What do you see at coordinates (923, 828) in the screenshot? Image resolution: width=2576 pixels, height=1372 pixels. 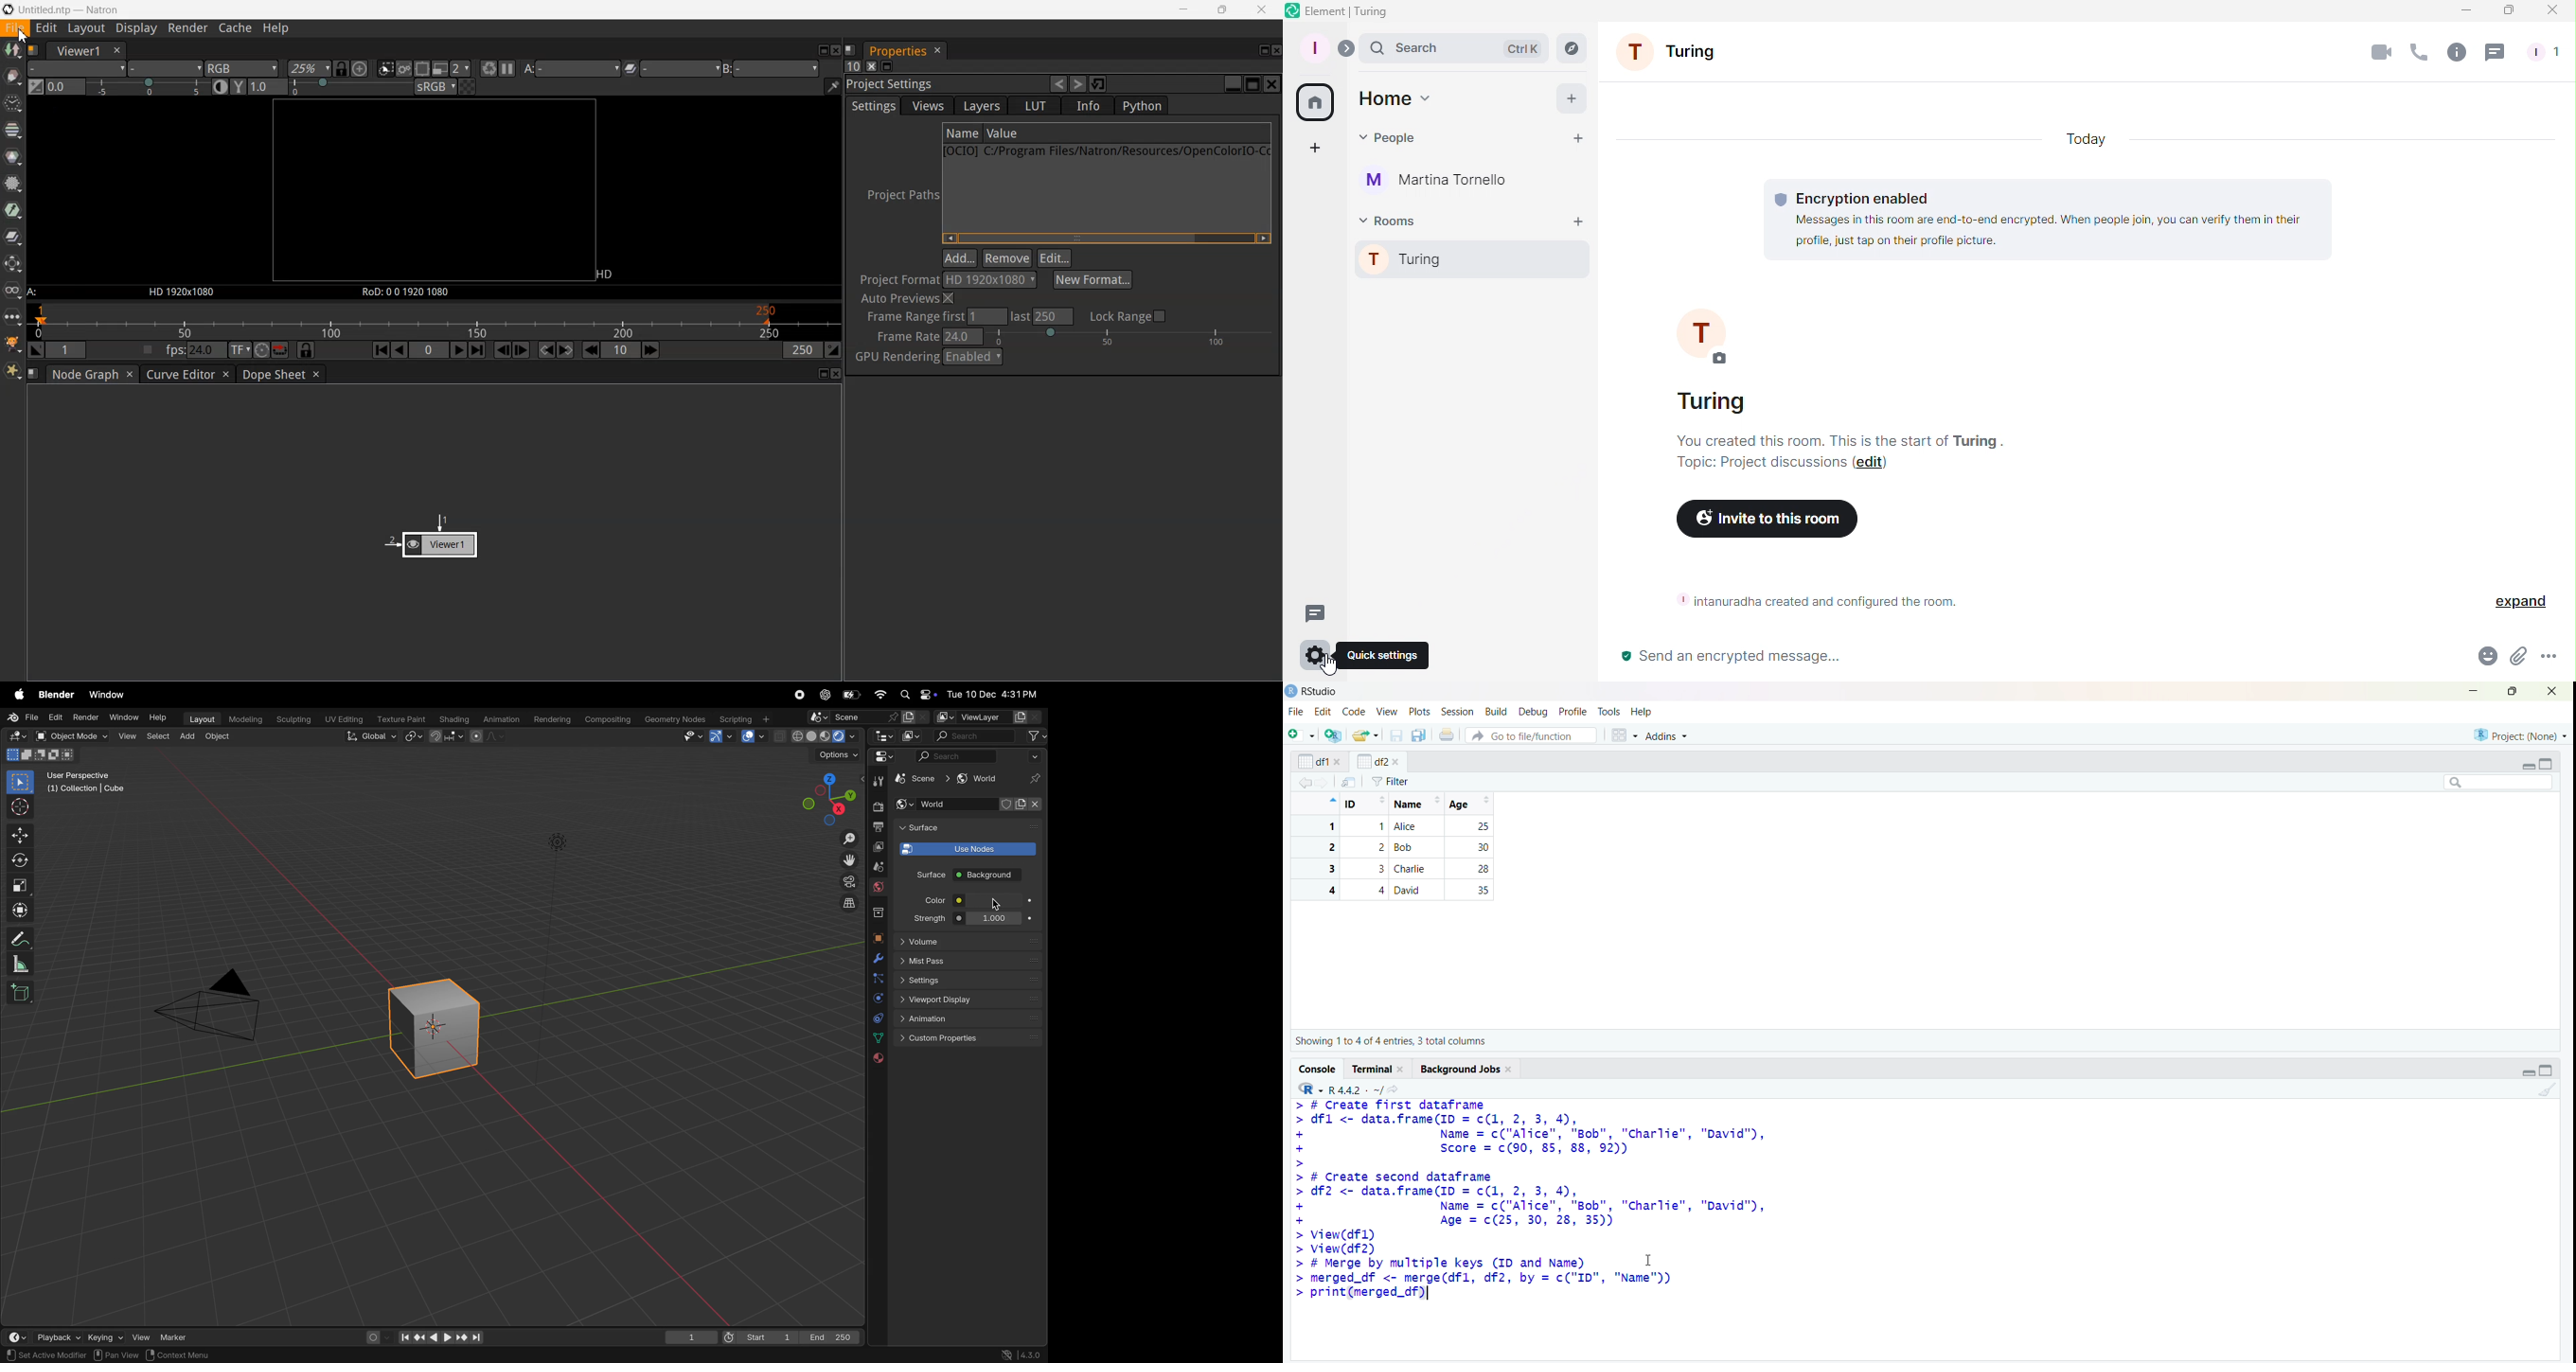 I see `surface` at bounding box center [923, 828].